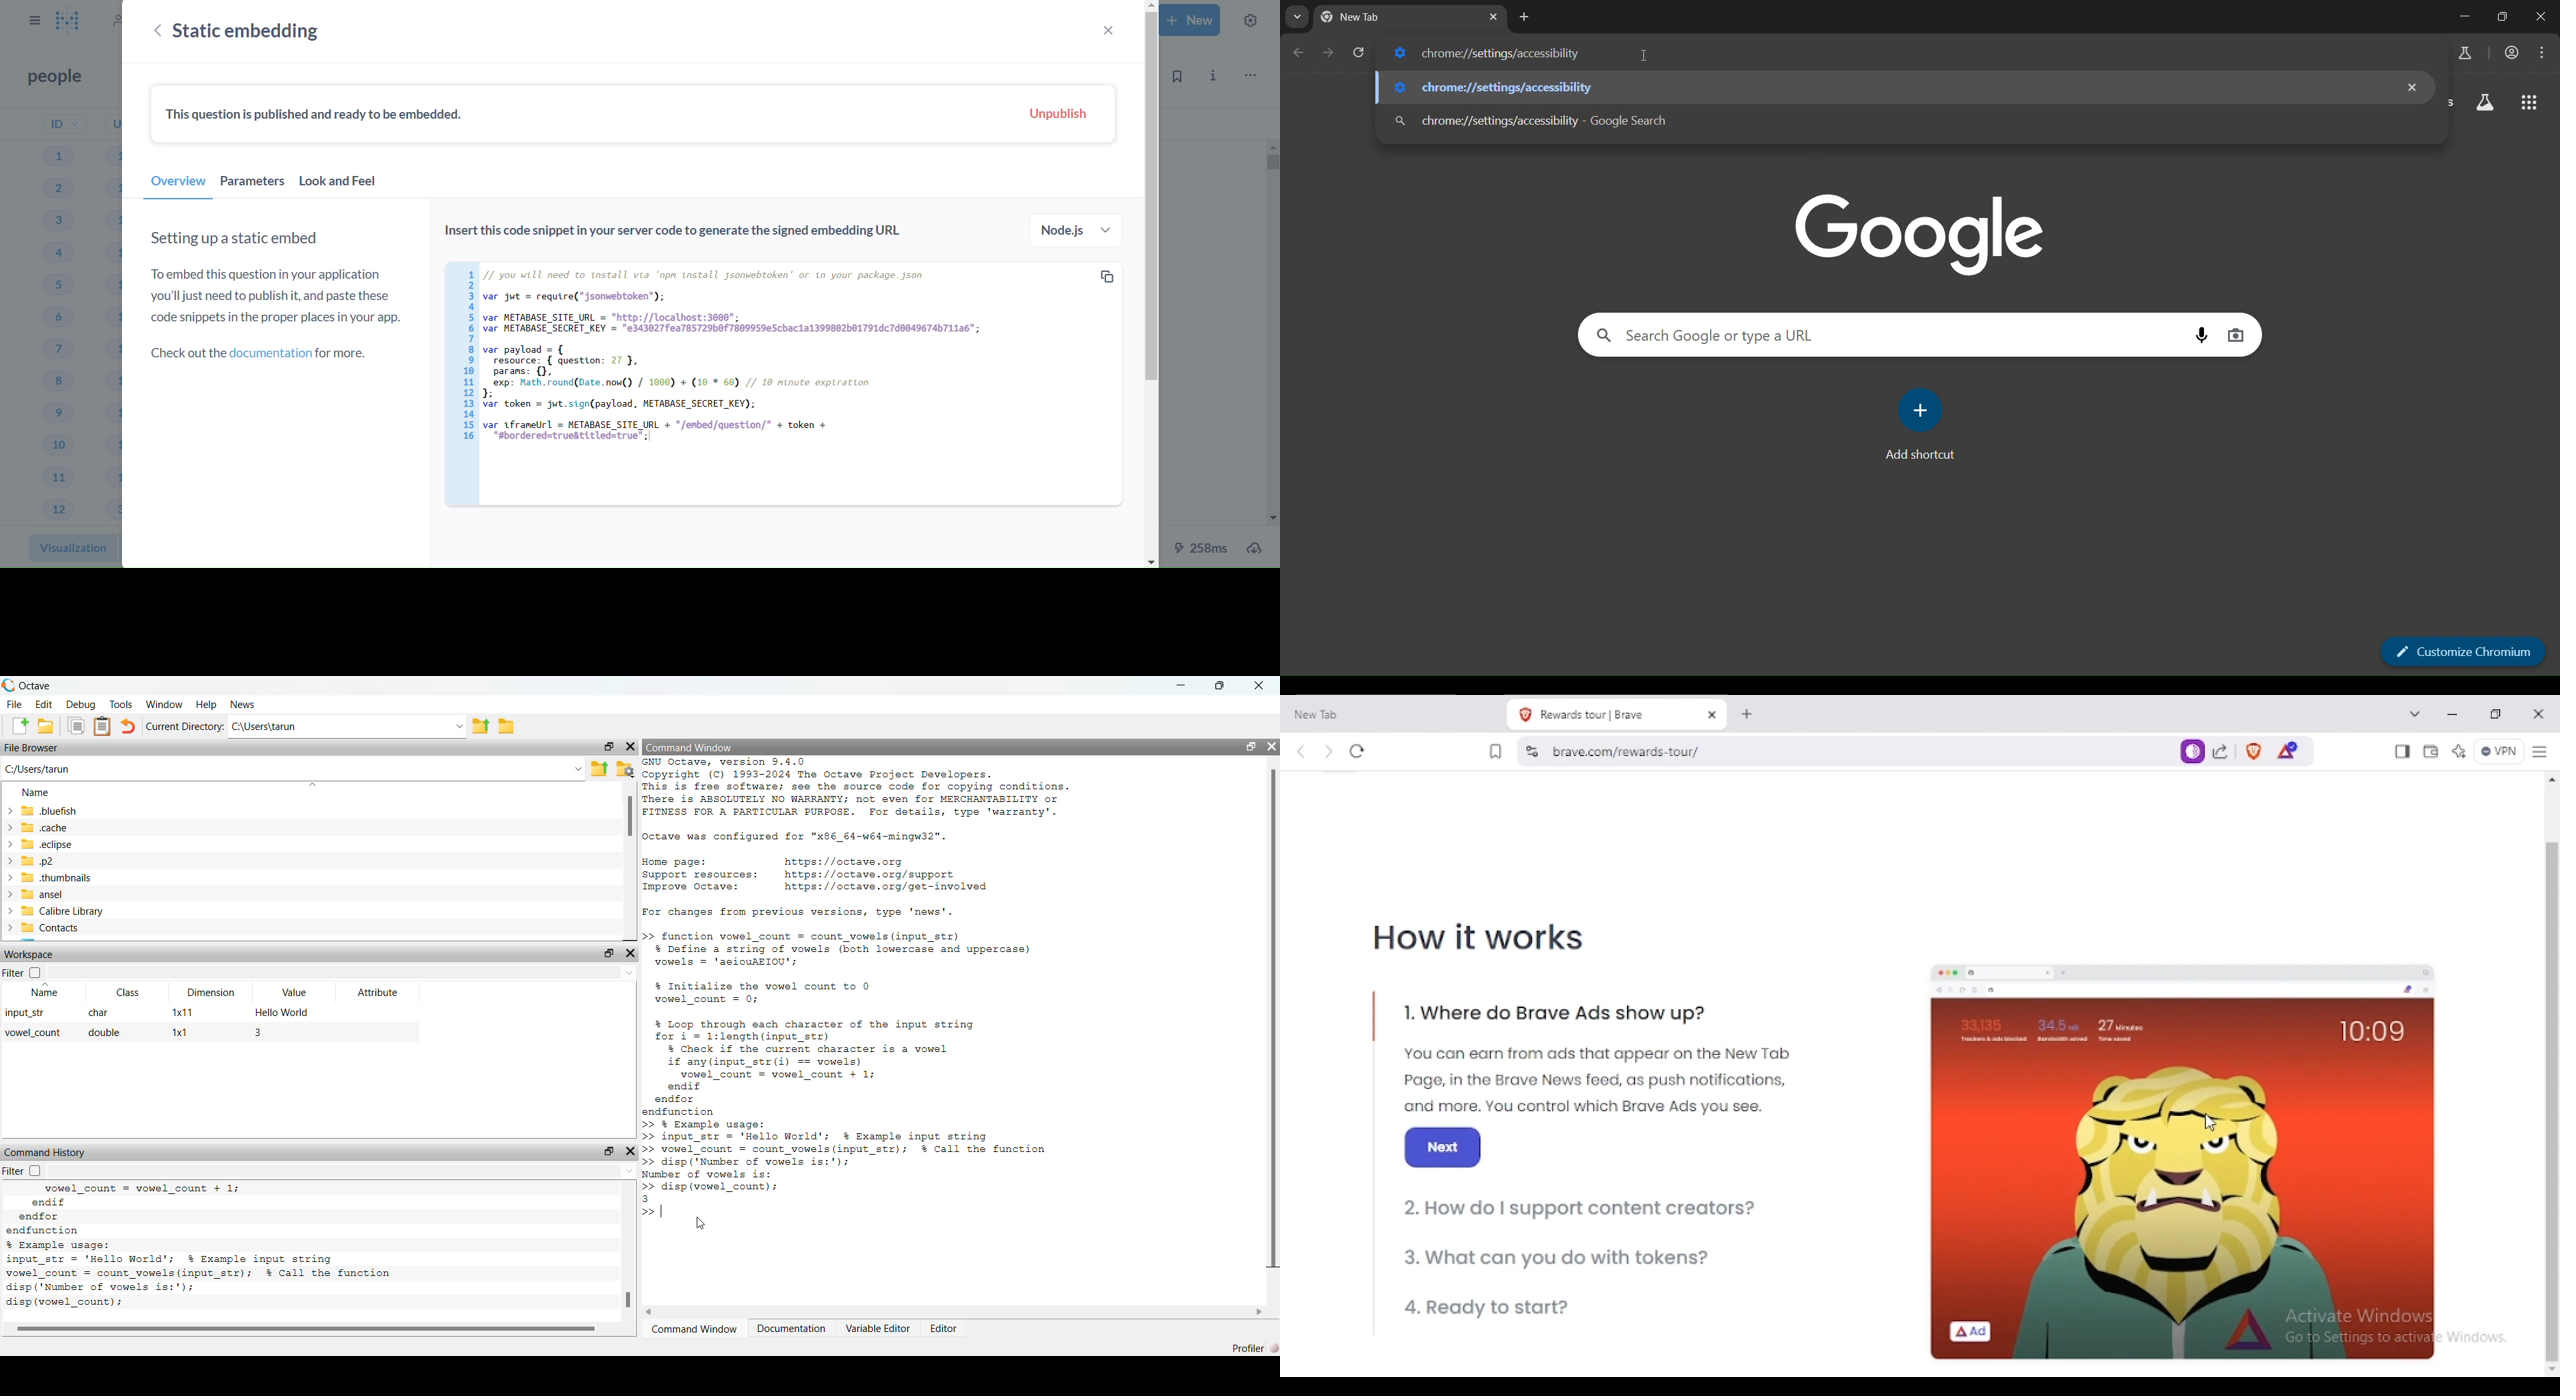 Image resolution: width=2576 pixels, height=1400 pixels. I want to click on expand/collapse, so click(9, 928).